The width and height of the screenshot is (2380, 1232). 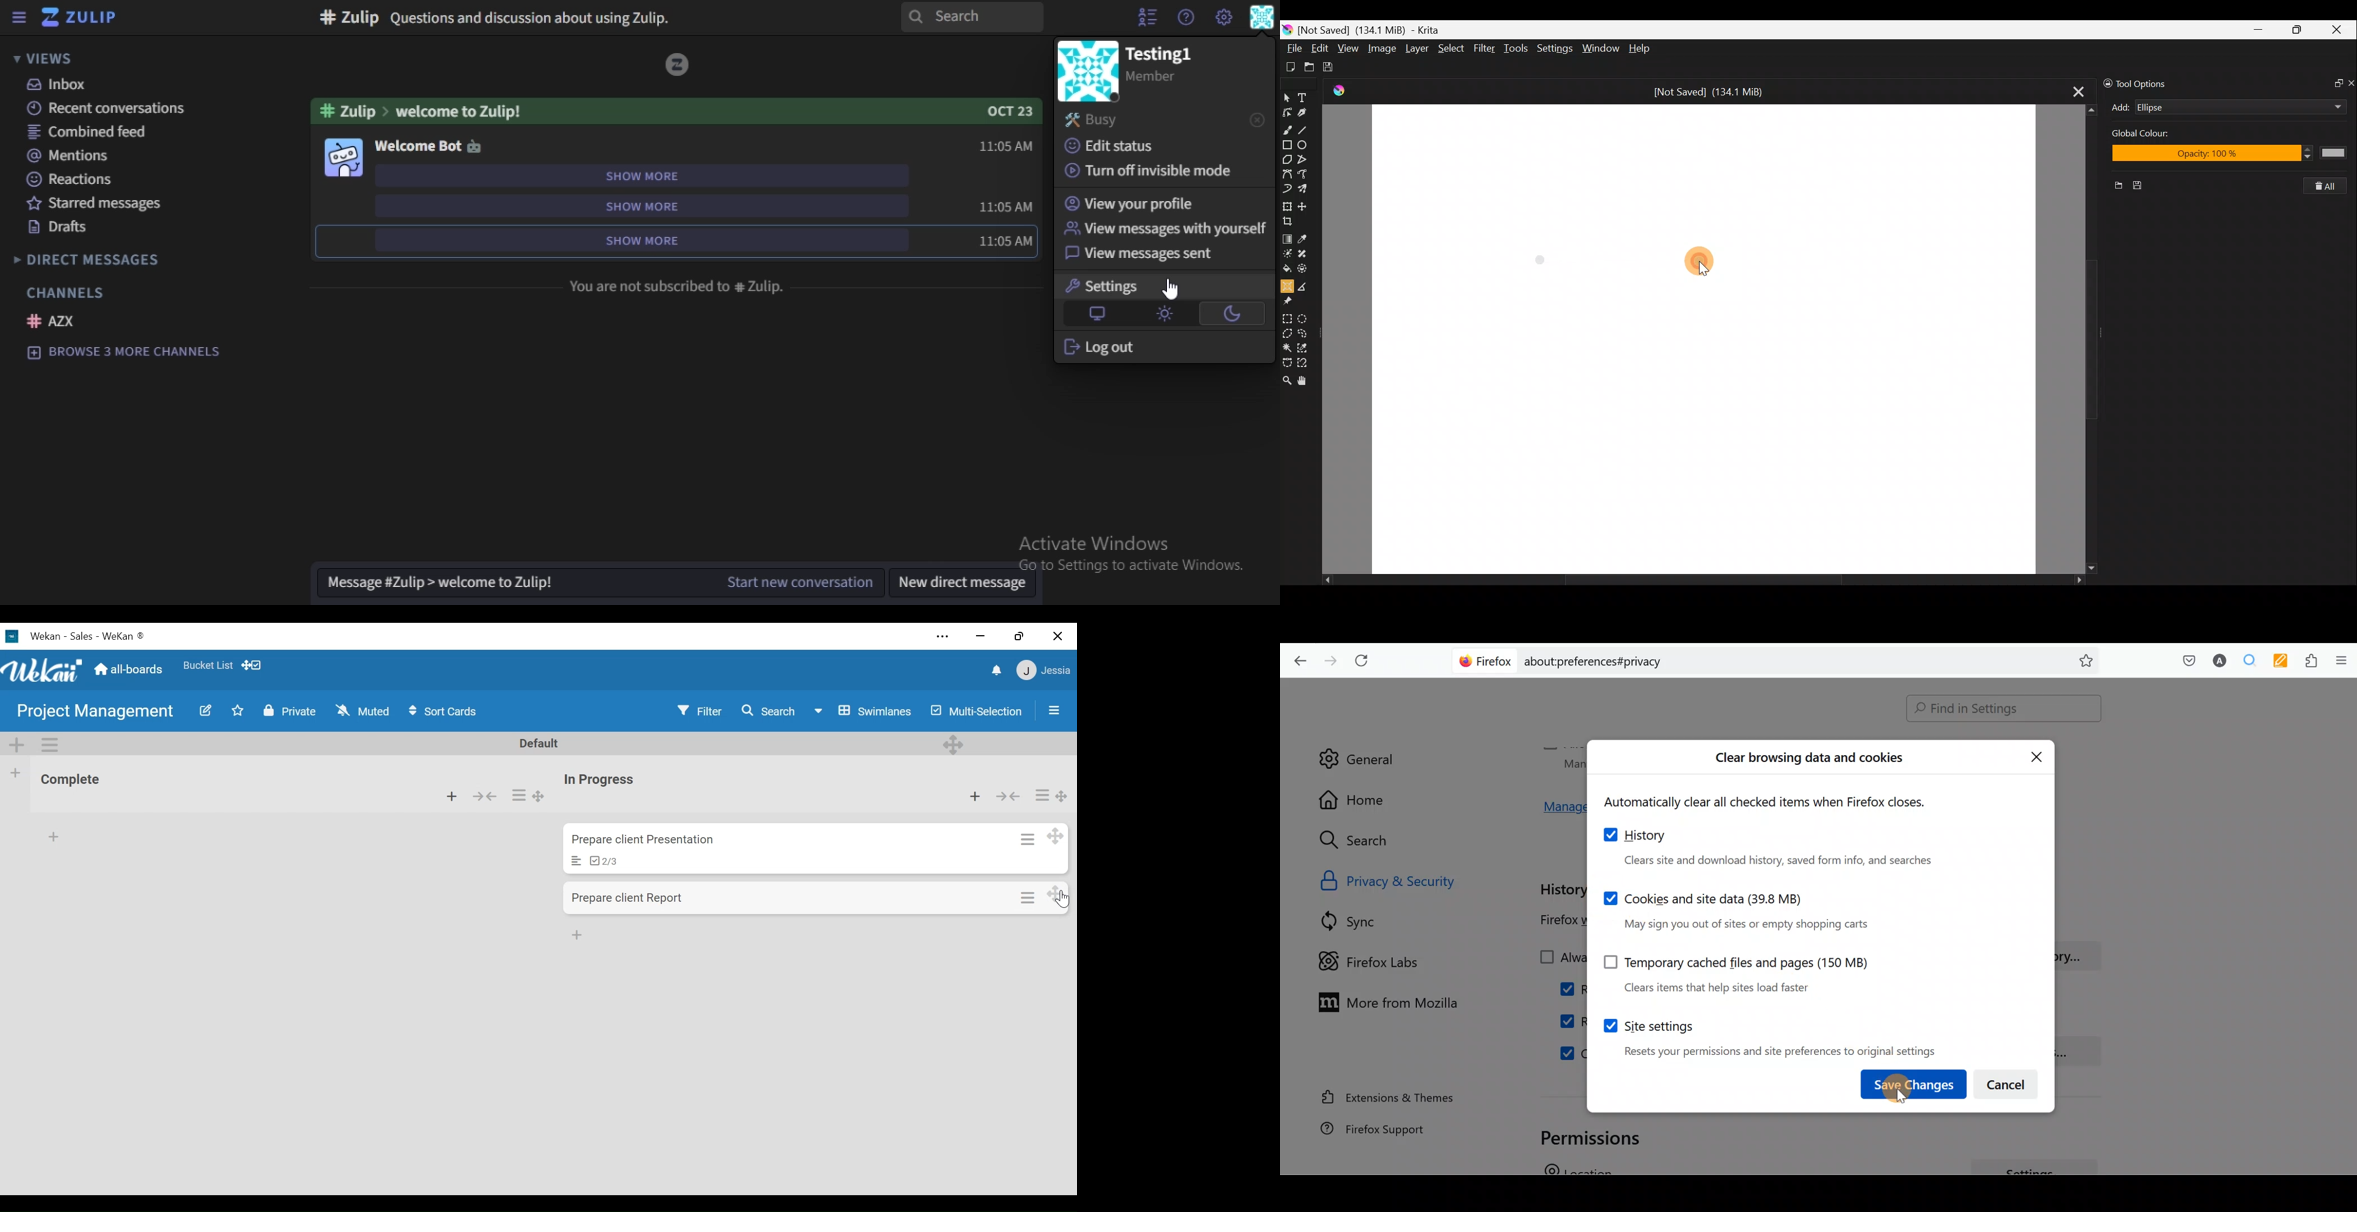 I want to click on Float docker, so click(x=2334, y=84).